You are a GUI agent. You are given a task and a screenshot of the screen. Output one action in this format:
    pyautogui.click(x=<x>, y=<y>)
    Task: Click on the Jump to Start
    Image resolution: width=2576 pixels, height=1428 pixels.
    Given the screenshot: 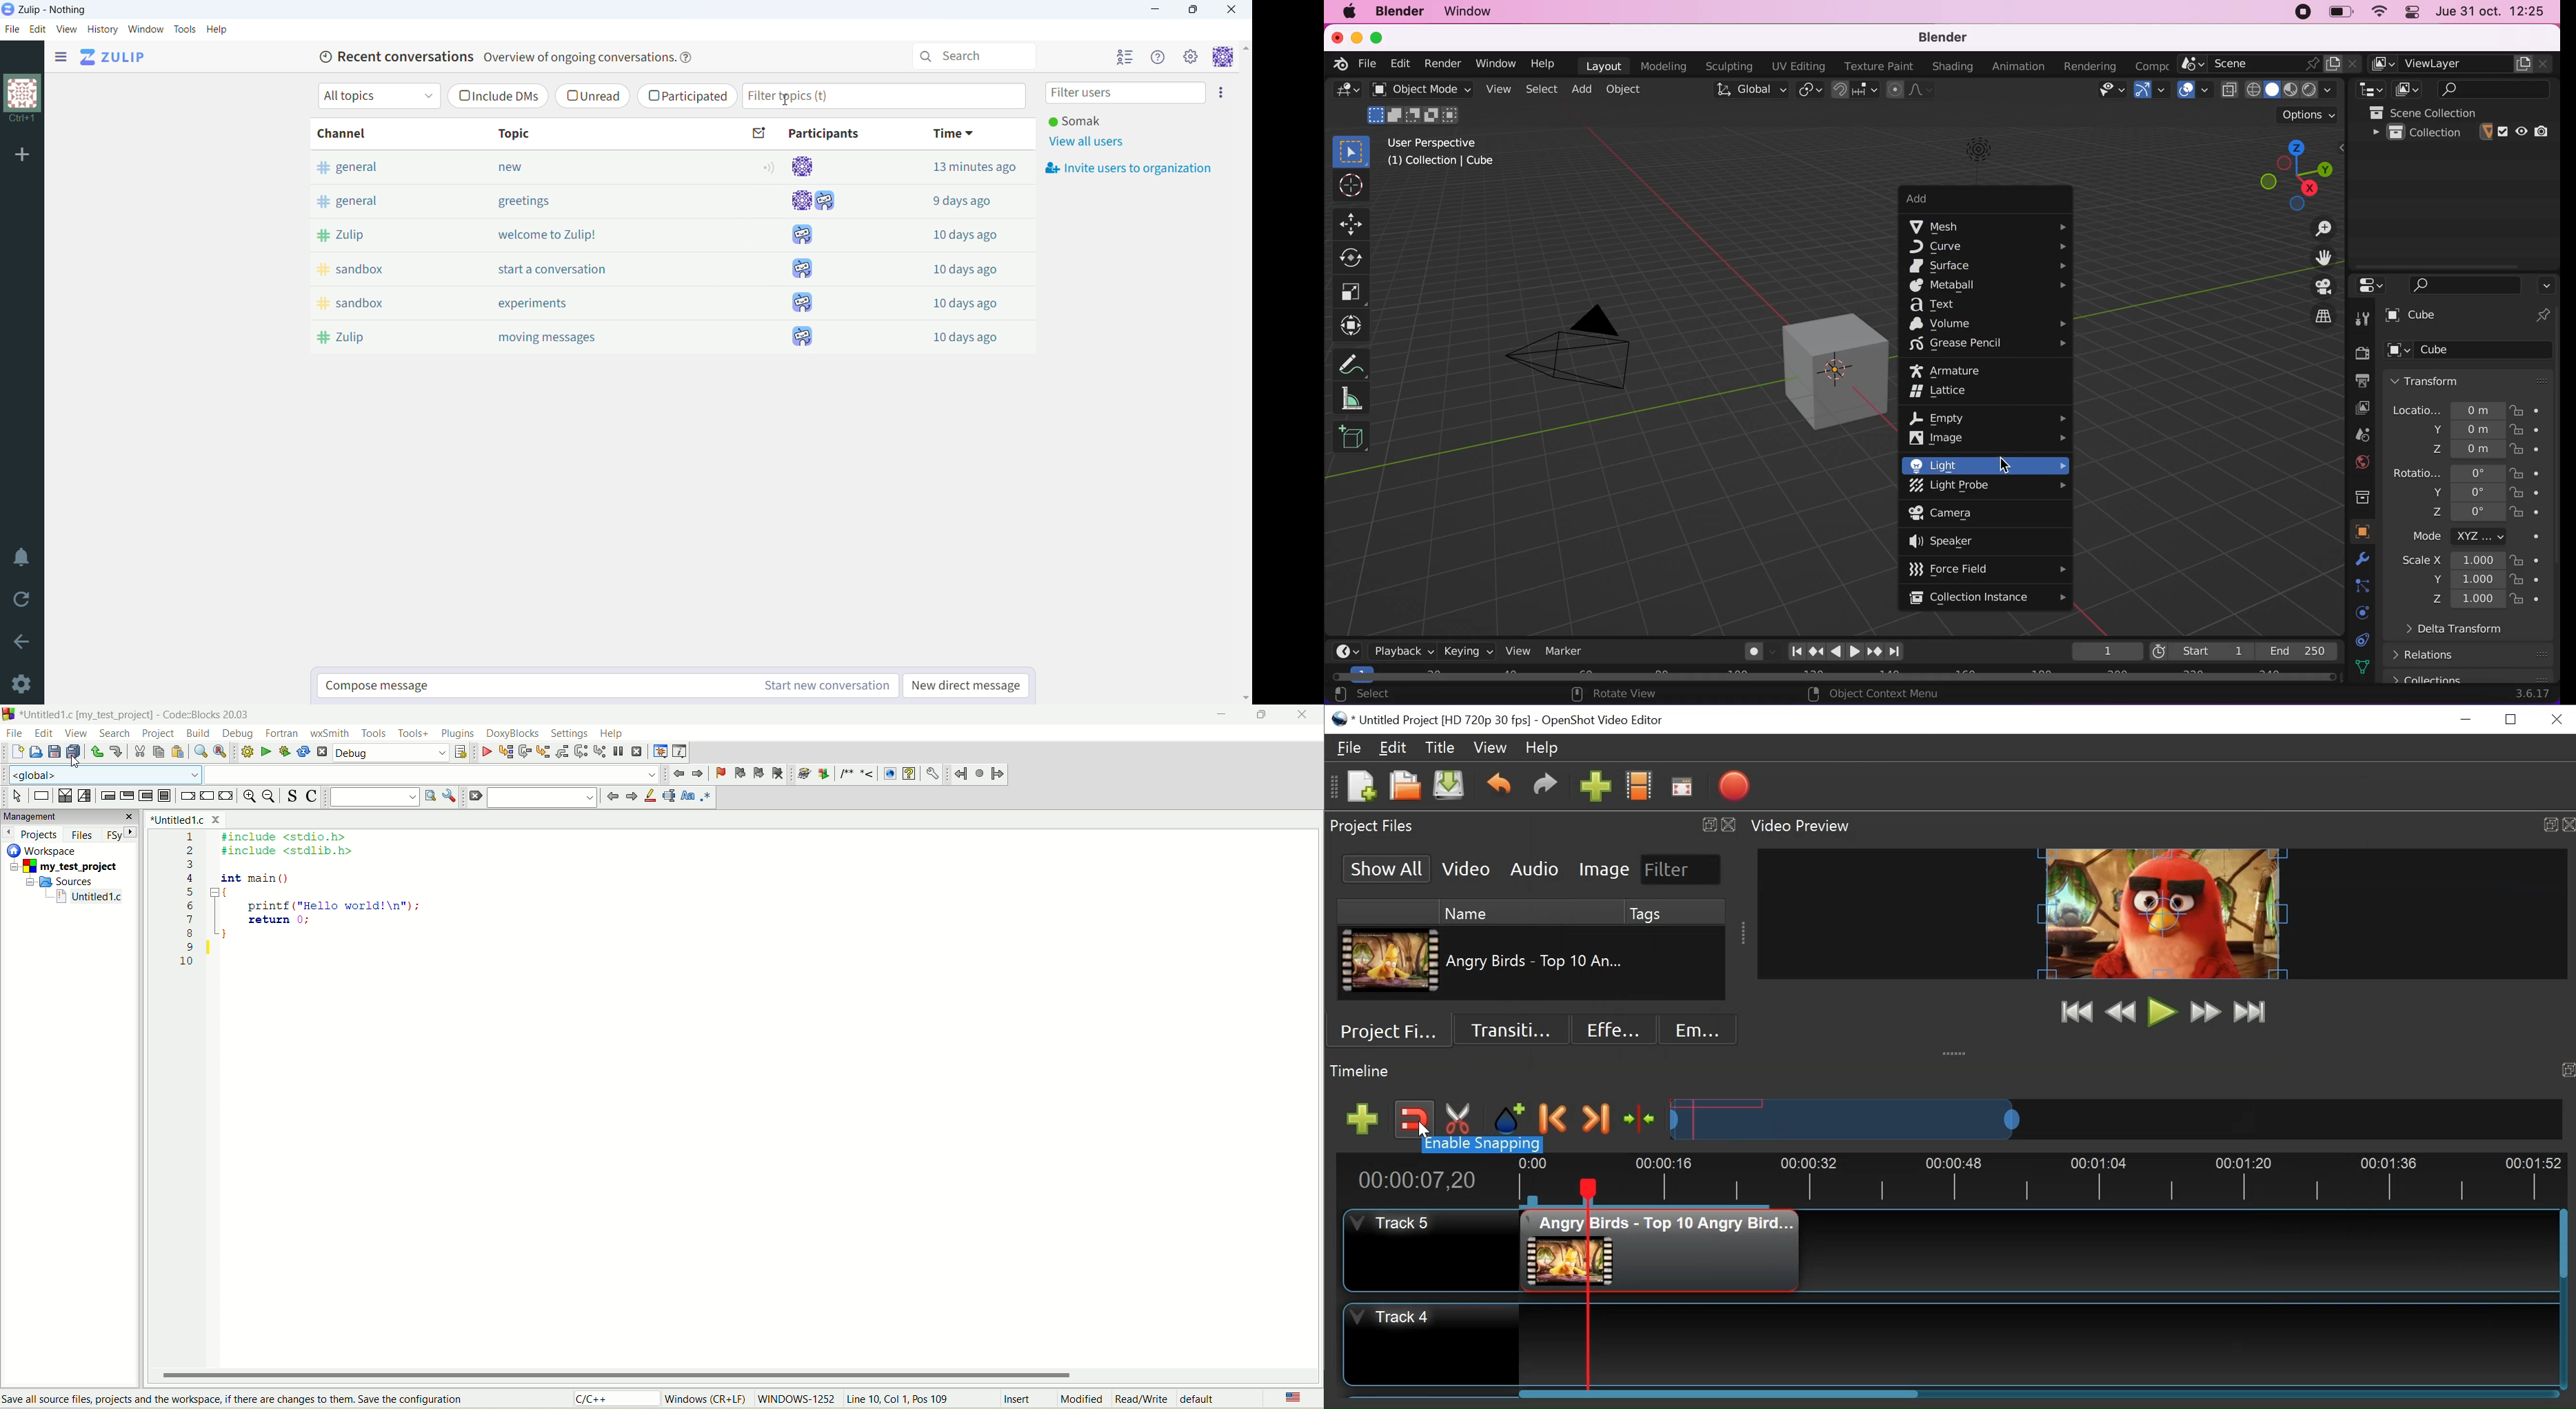 What is the action you would take?
    pyautogui.click(x=2076, y=1012)
    